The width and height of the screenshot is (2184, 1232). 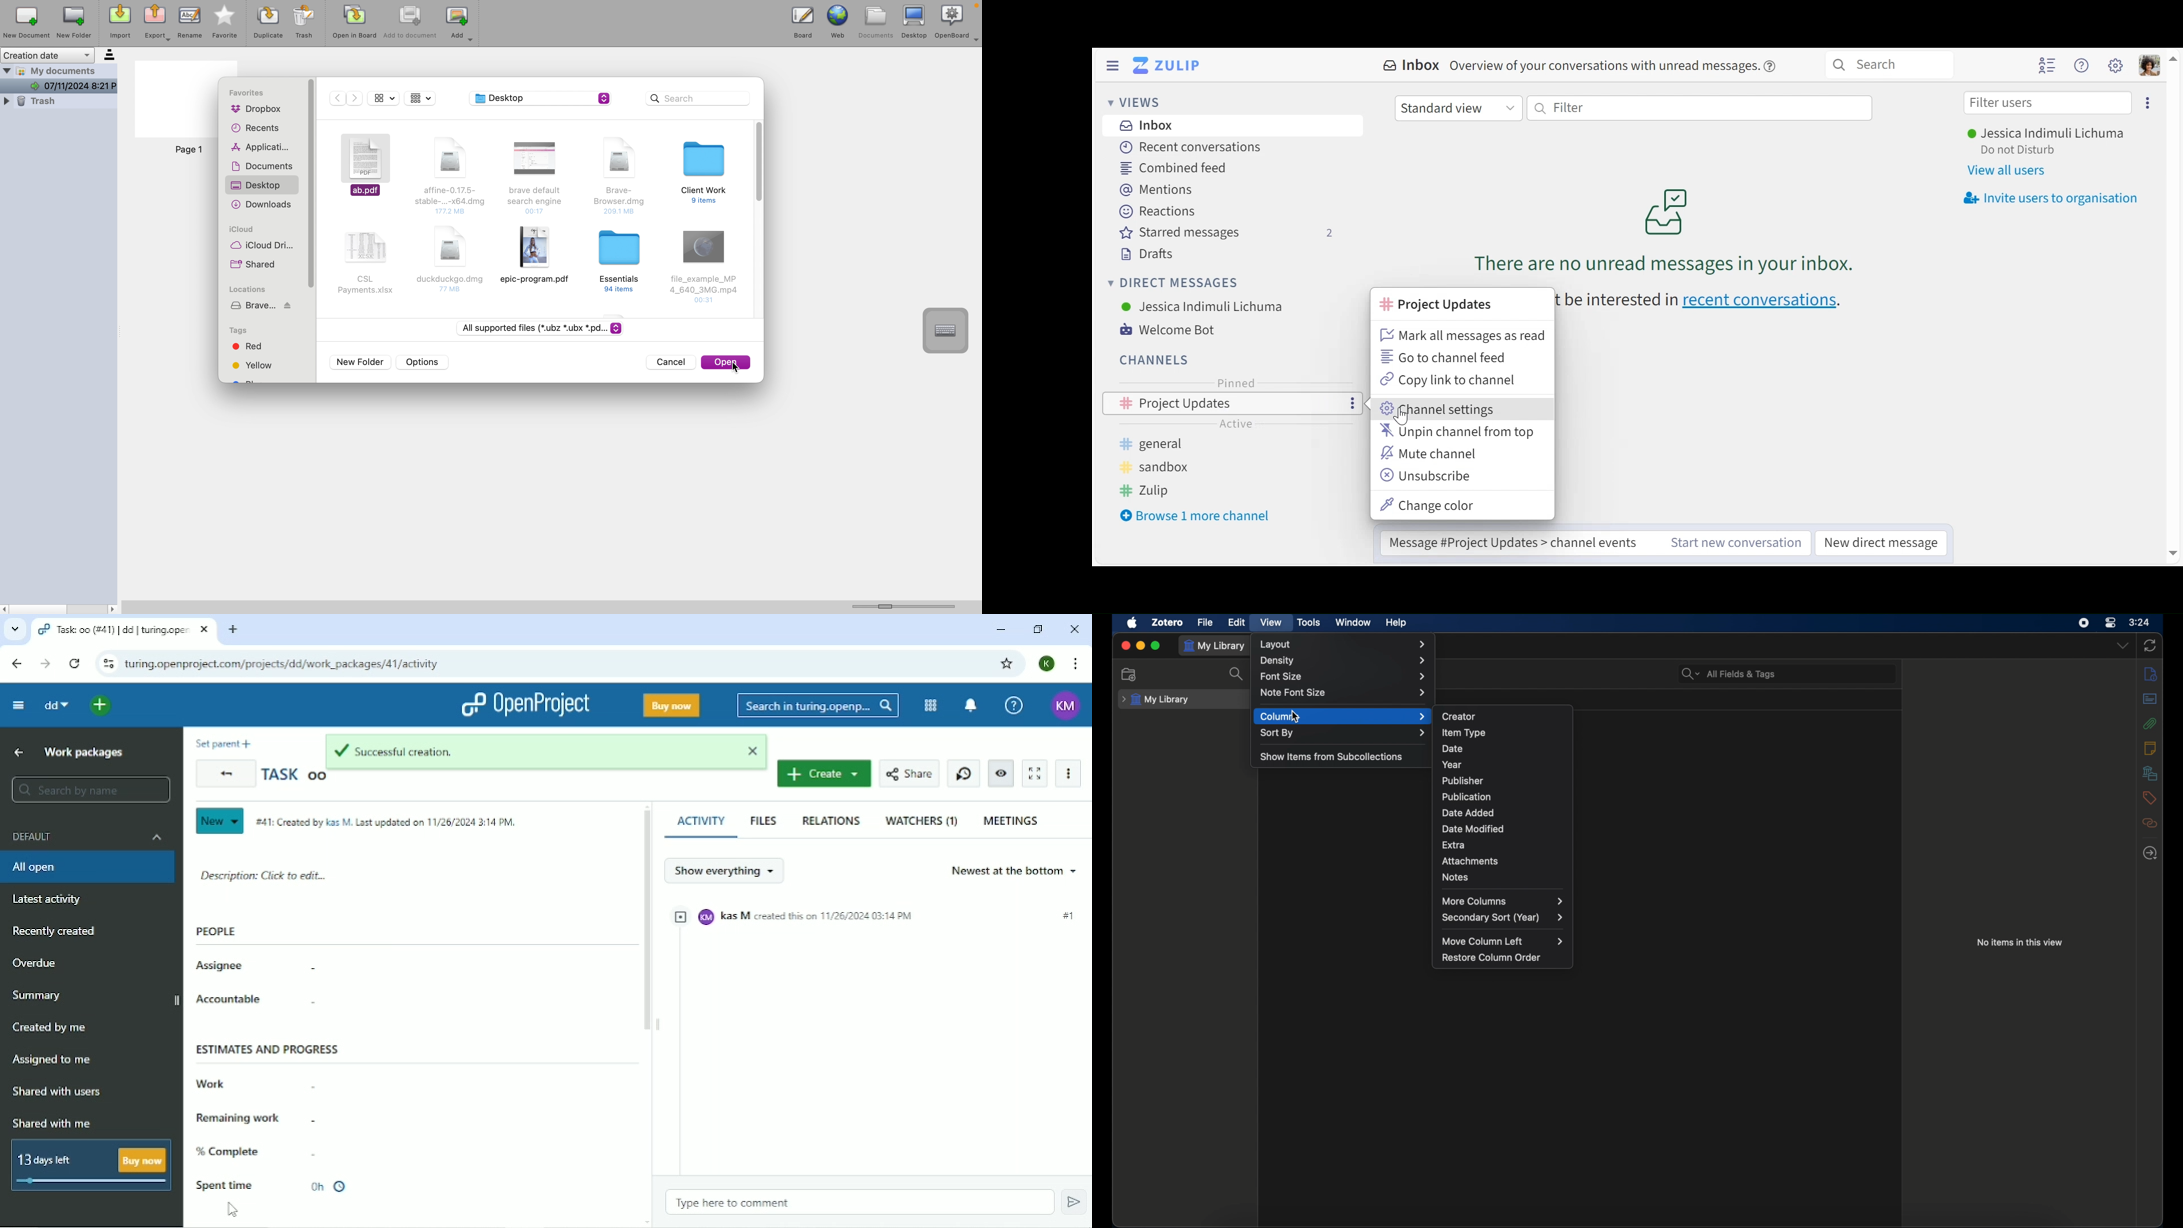 What do you see at coordinates (1346, 677) in the screenshot?
I see `font size` at bounding box center [1346, 677].